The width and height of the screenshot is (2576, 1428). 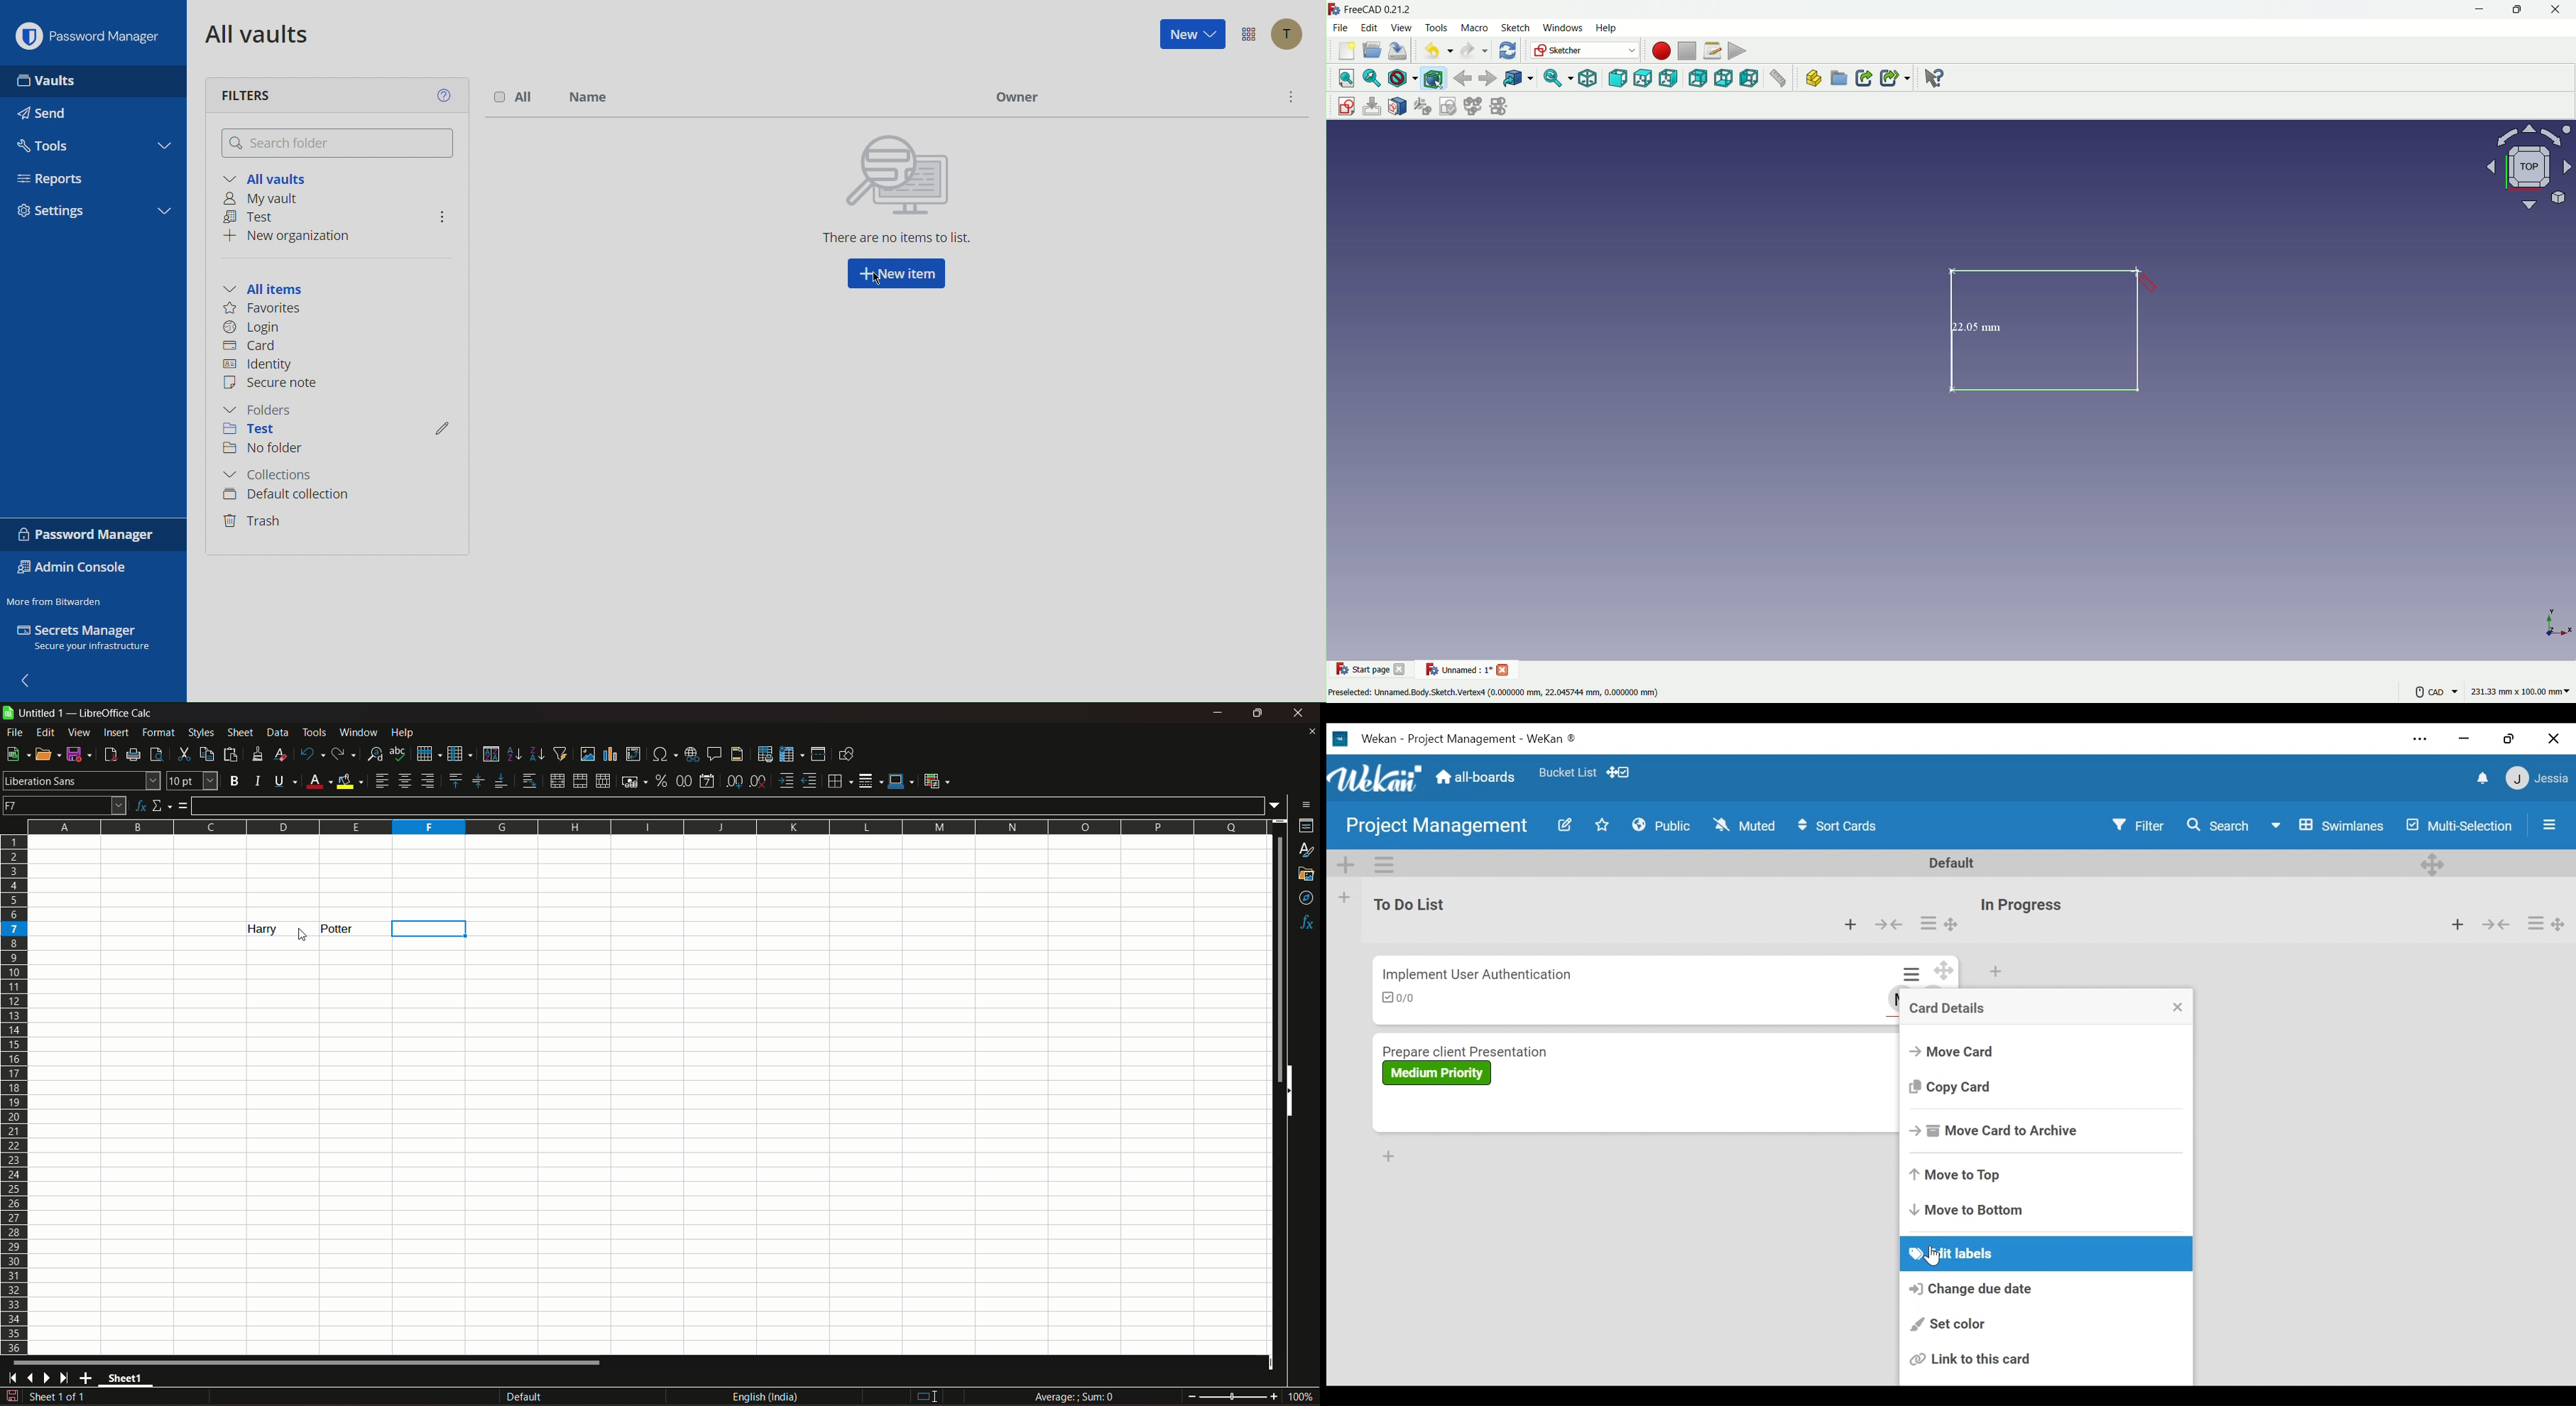 I want to click on more settings, so click(x=2433, y=691).